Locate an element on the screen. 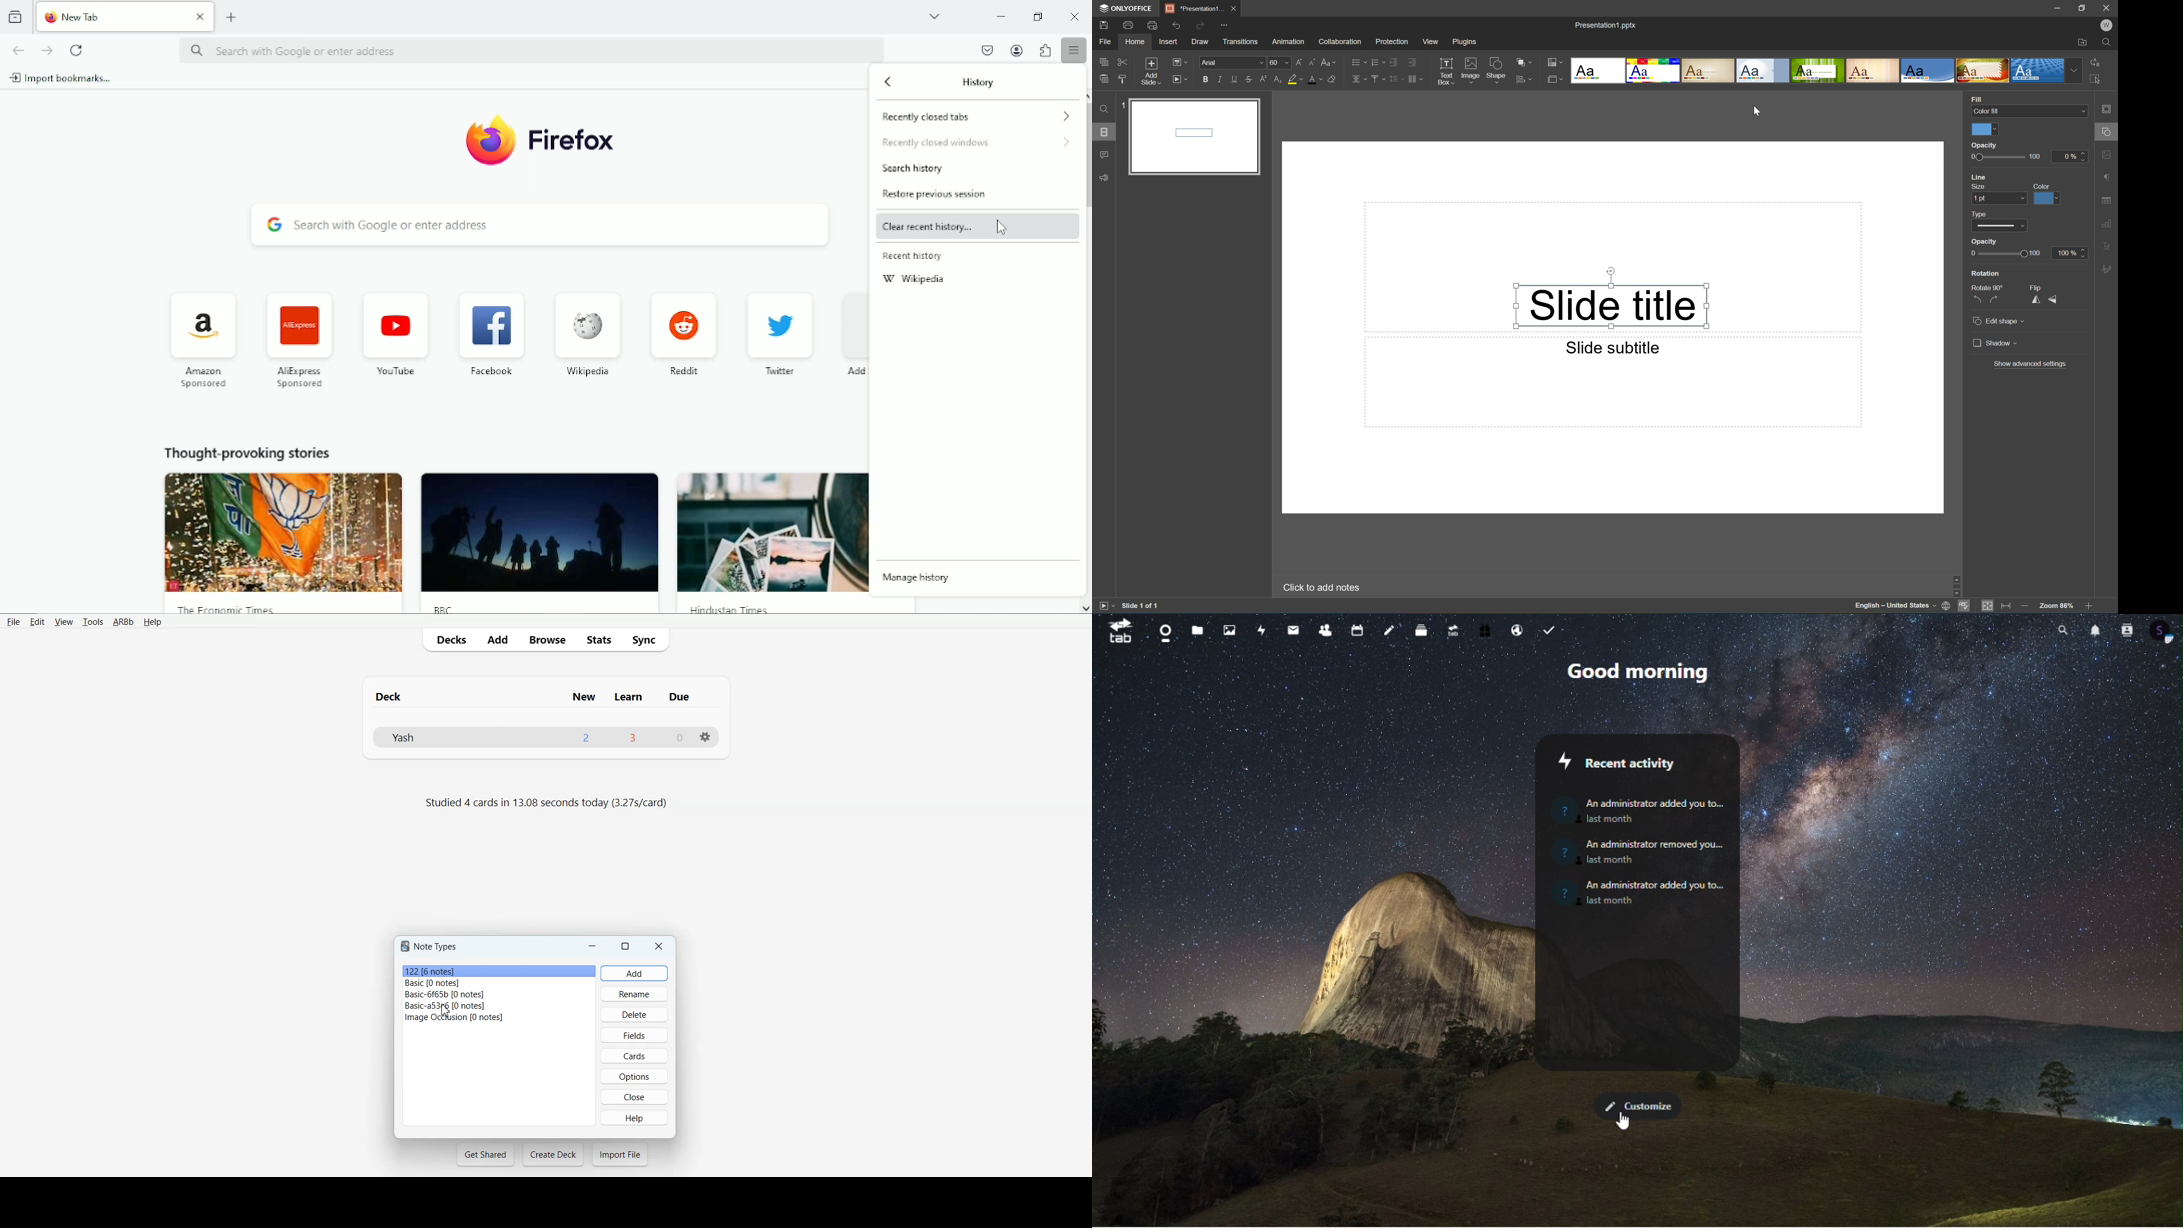  Basic-6f65b[0 notes] is located at coordinates (499, 994).